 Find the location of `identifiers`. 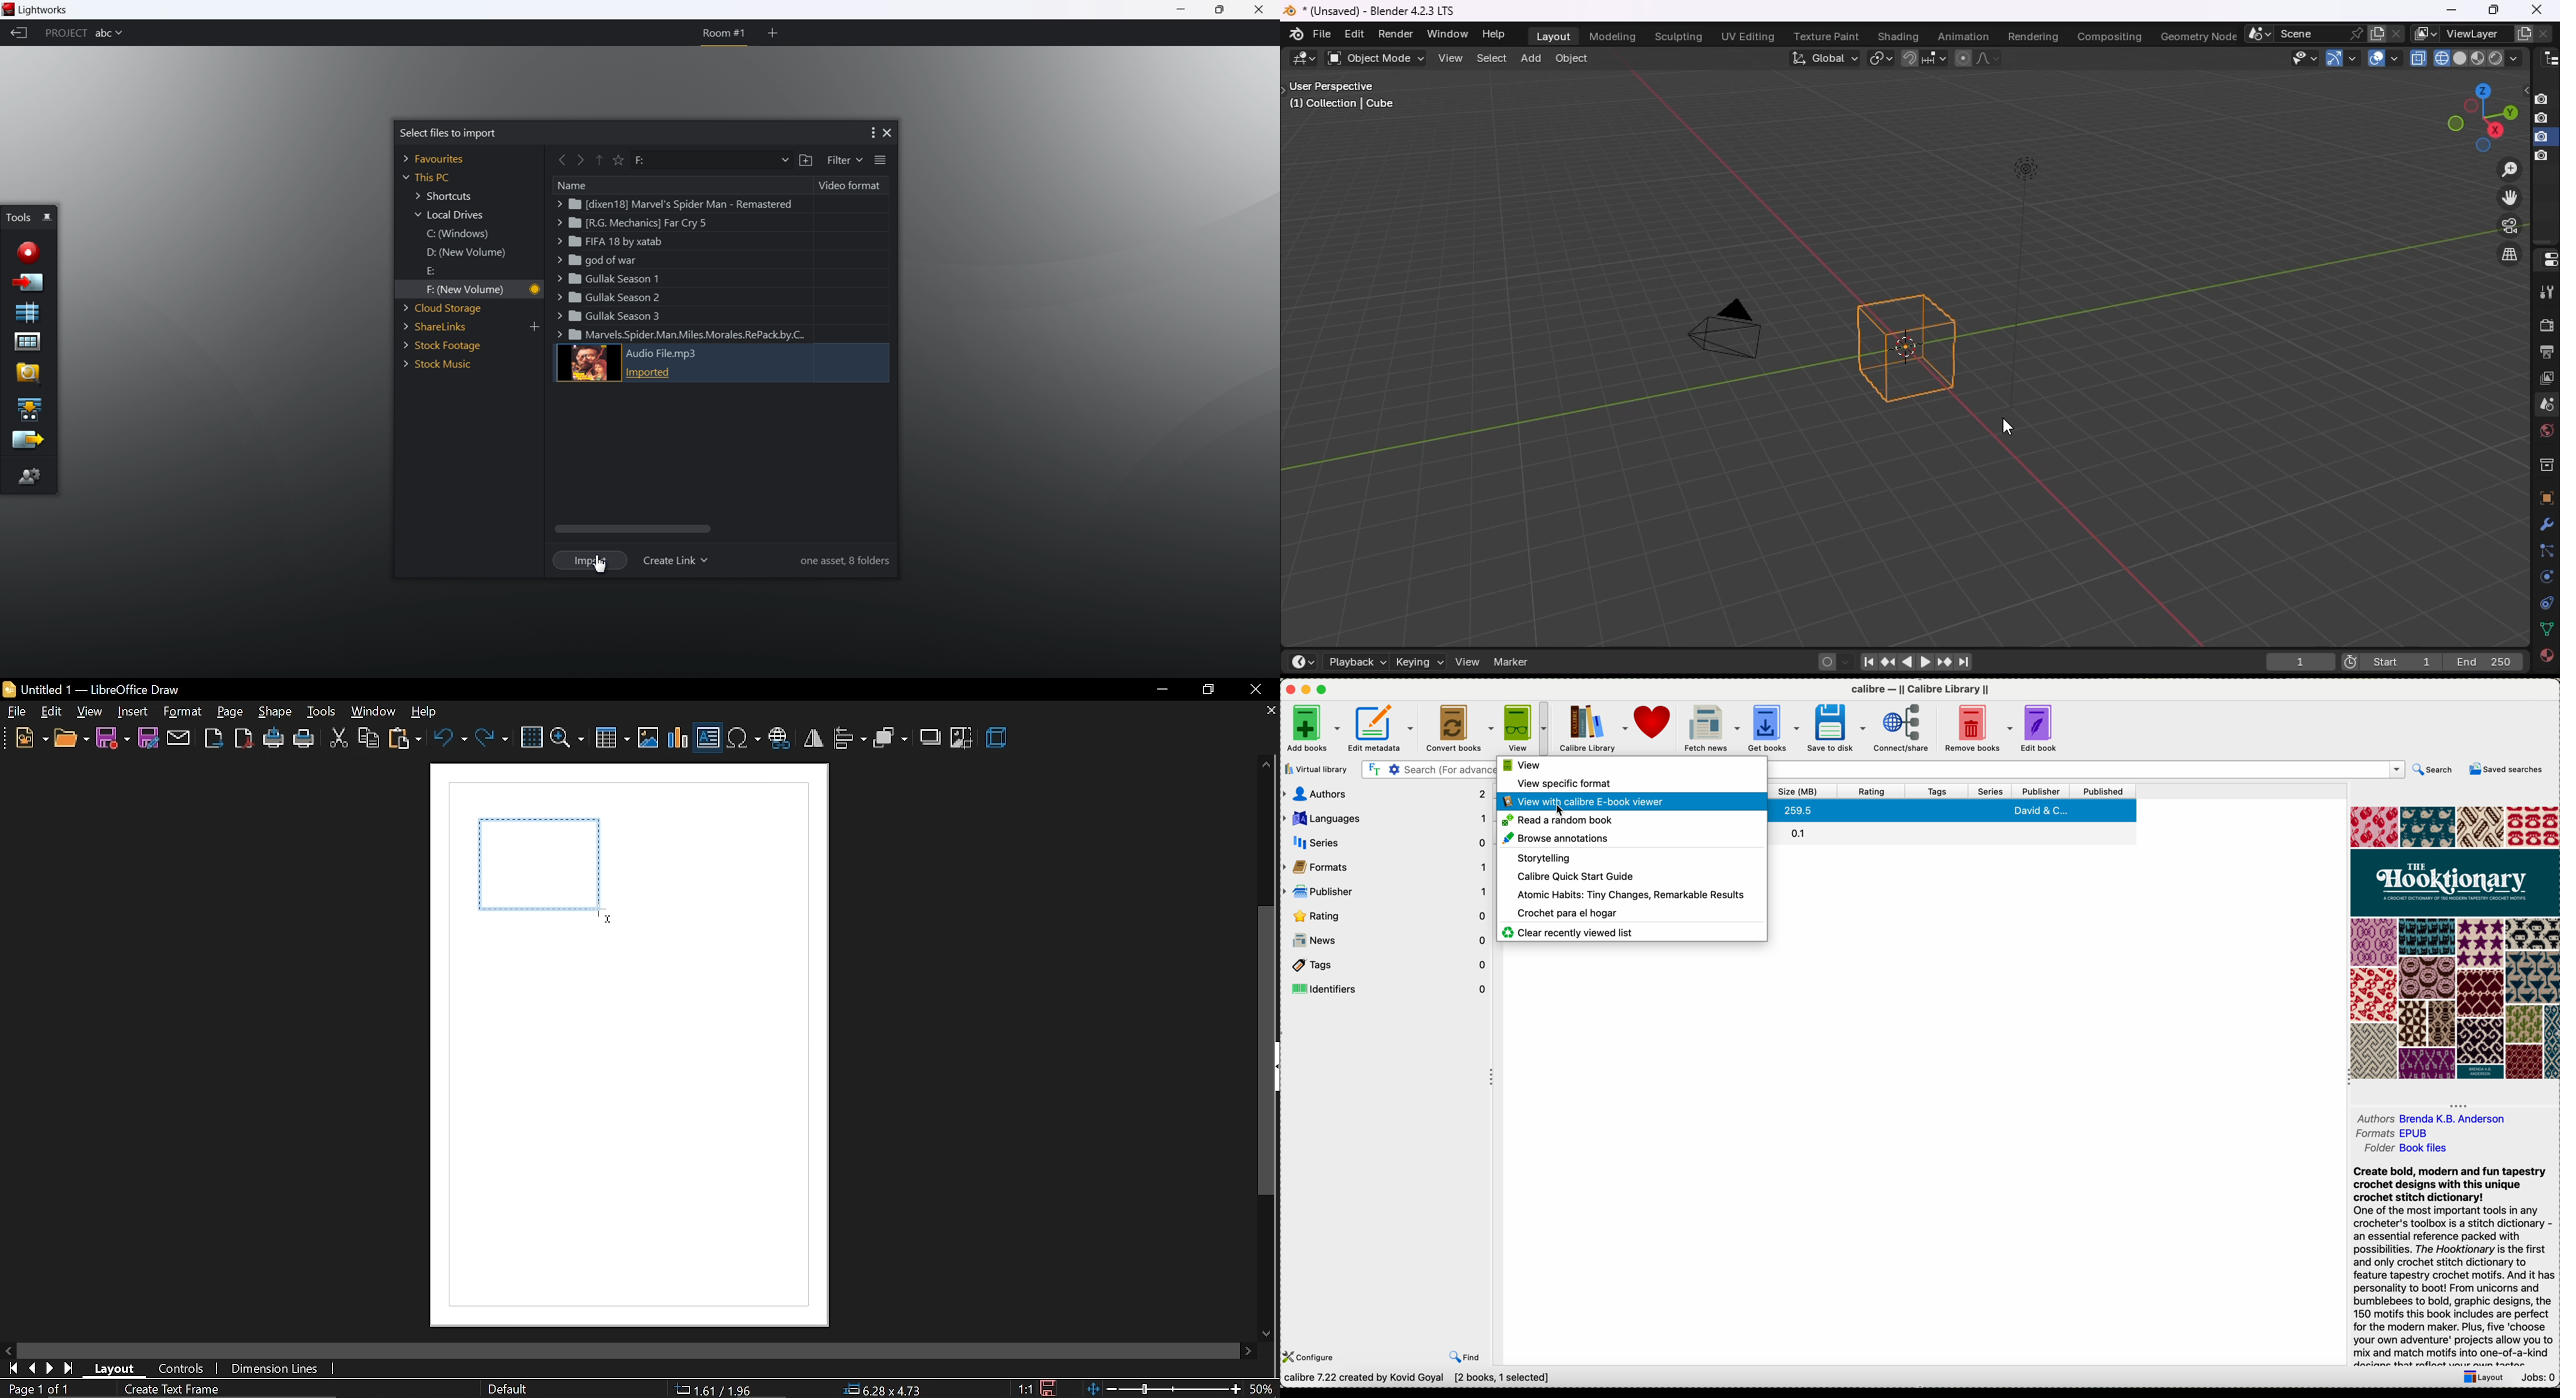

identifiers is located at coordinates (1386, 987).